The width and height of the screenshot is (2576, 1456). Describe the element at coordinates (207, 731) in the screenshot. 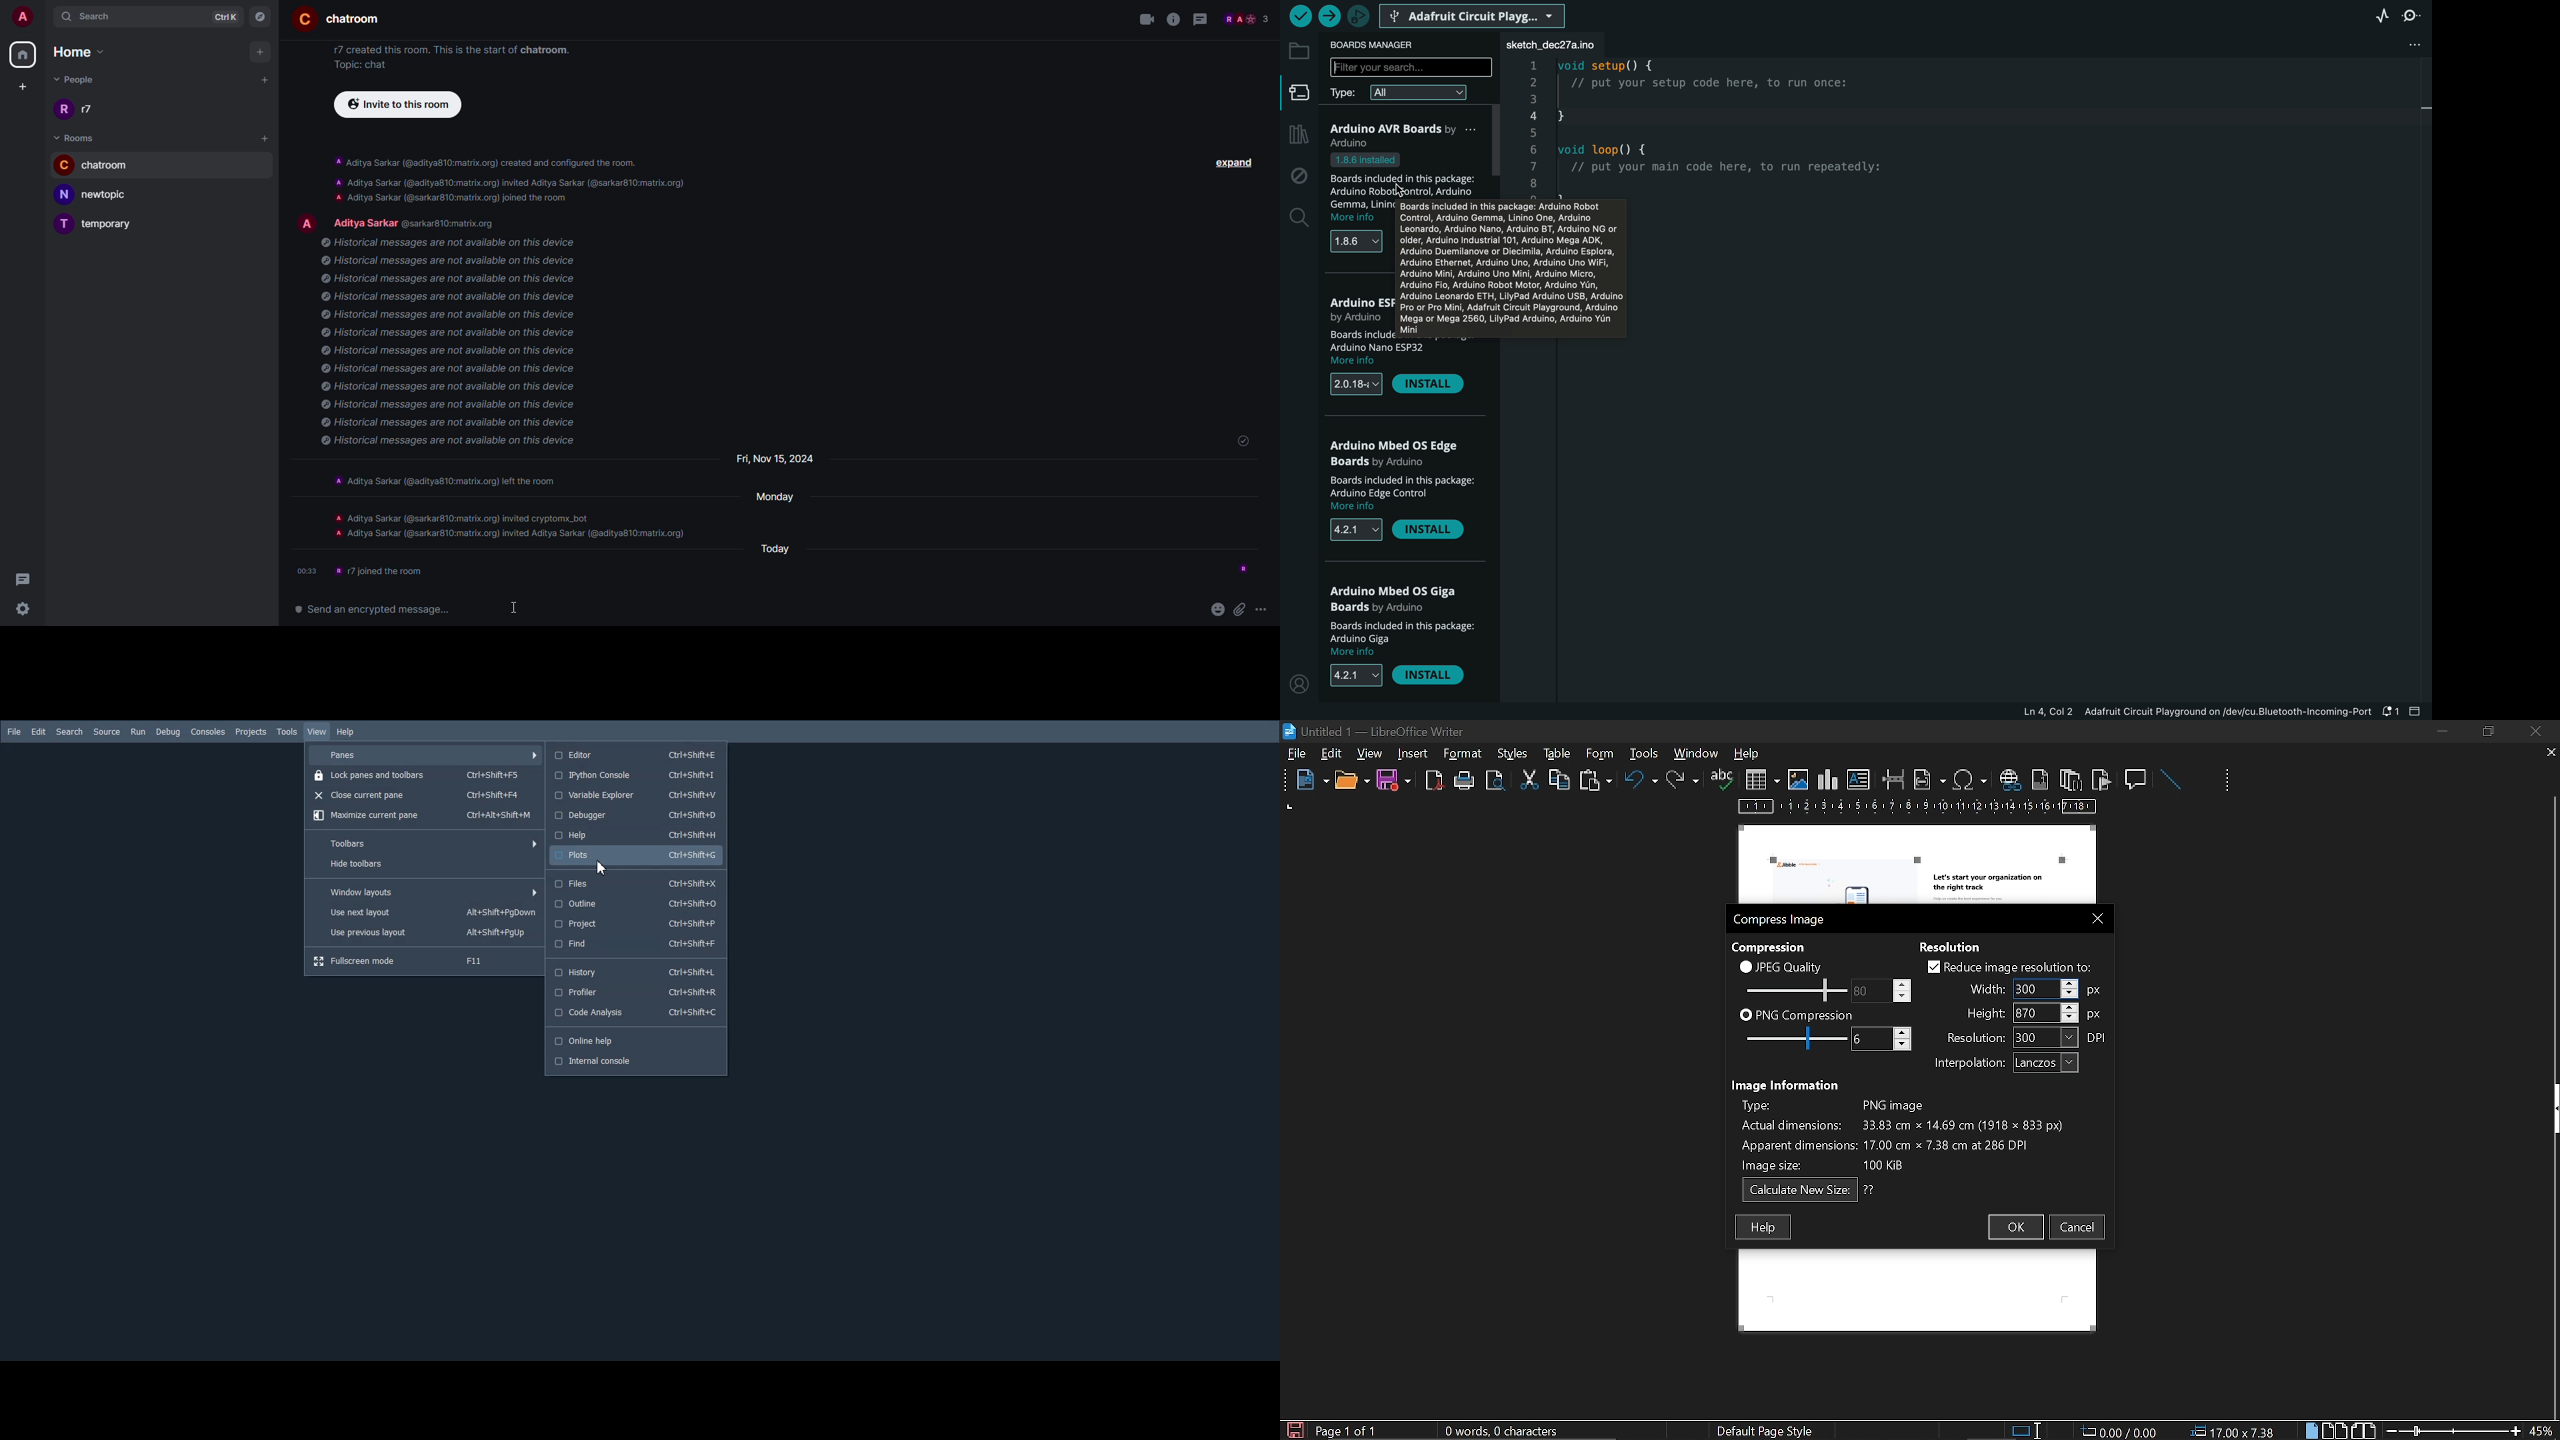

I see `Consoles` at that location.